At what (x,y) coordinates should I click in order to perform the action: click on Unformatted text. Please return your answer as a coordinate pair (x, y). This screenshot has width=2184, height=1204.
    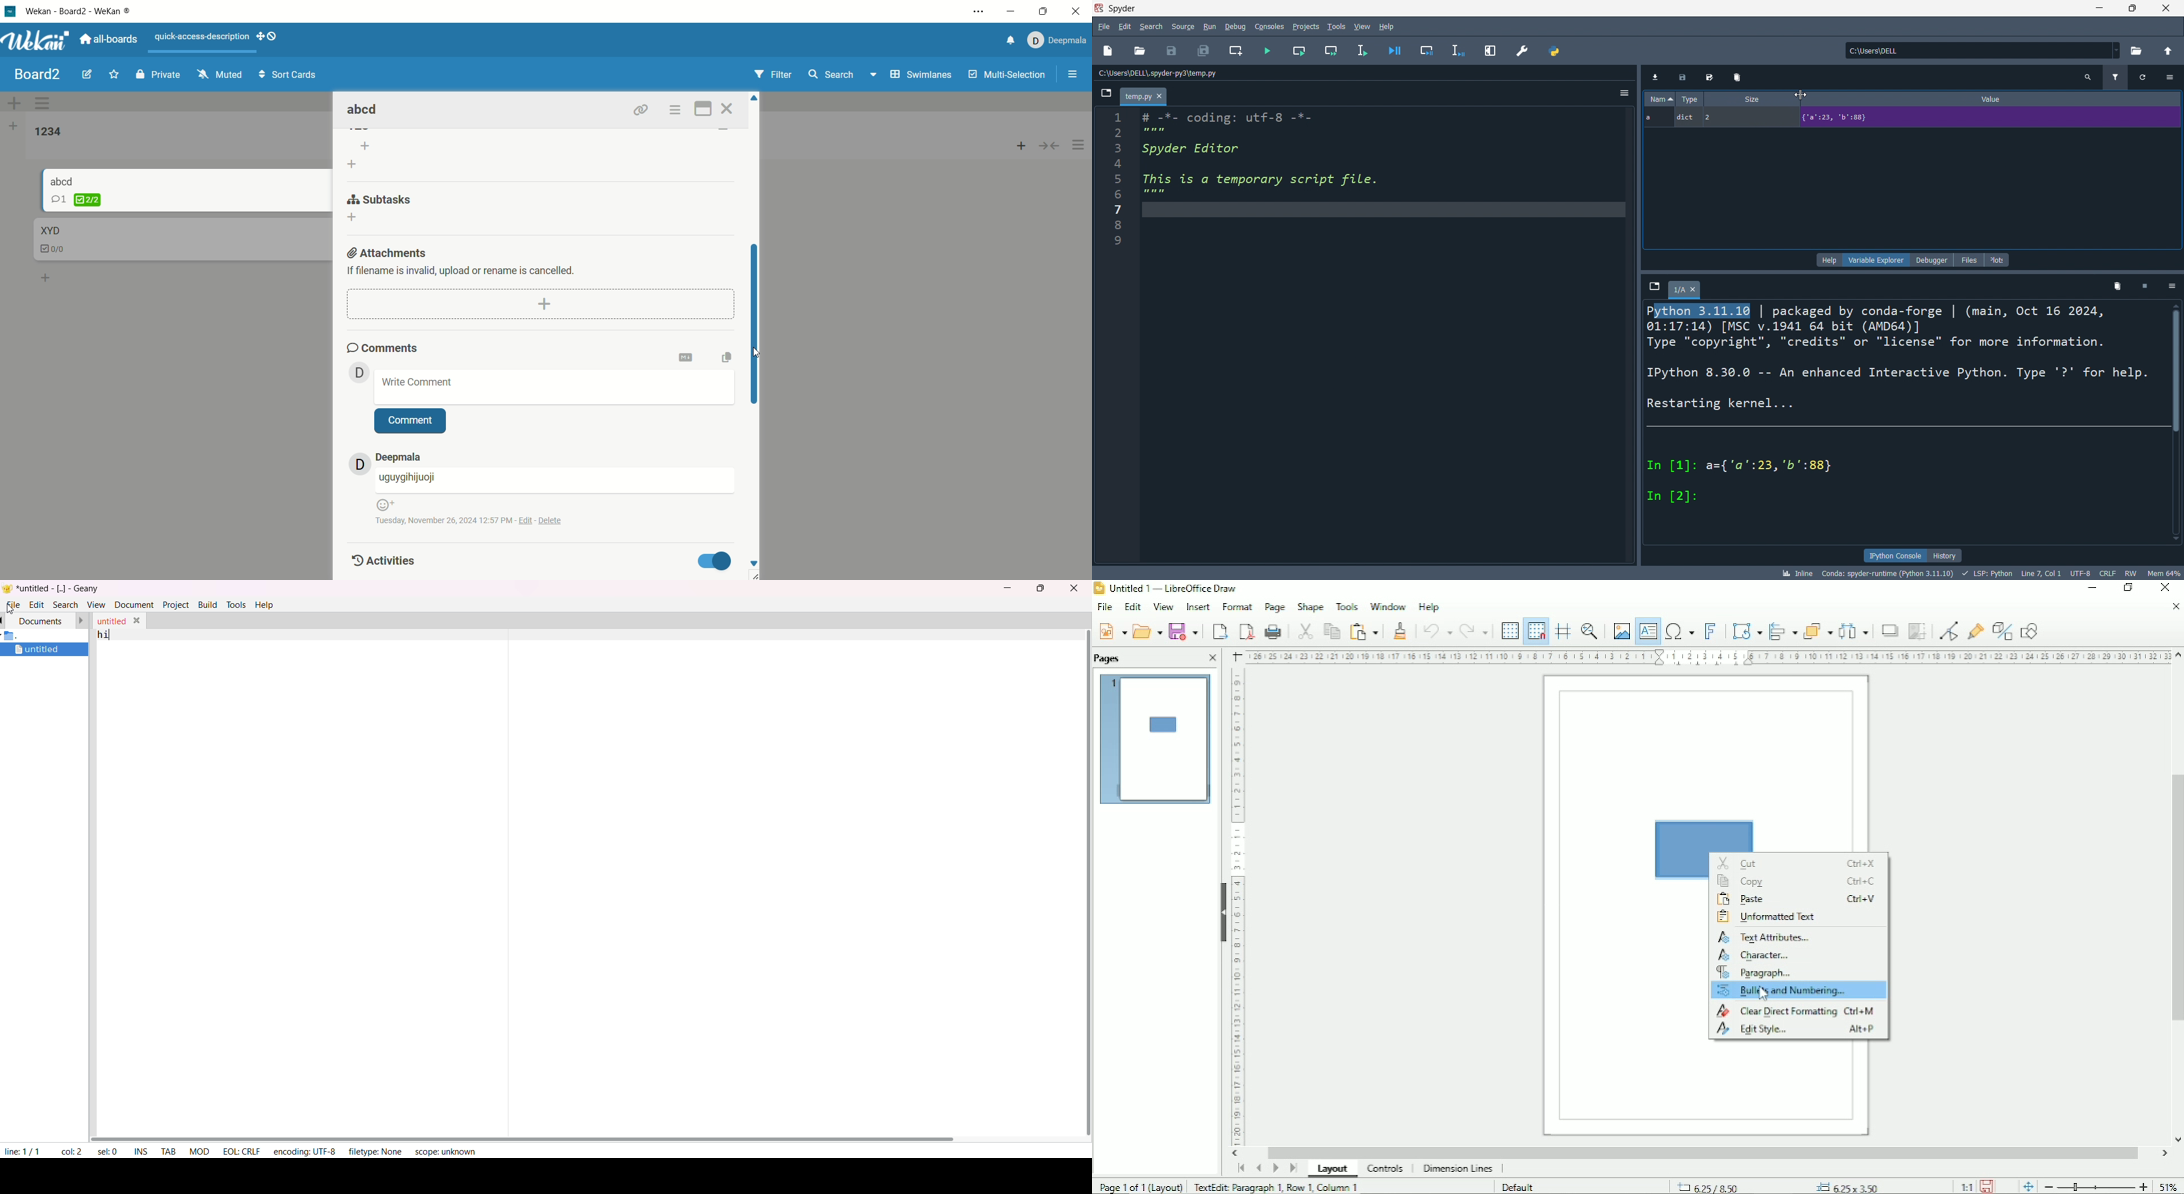
    Looking at the image, I should click on (1770, 919).